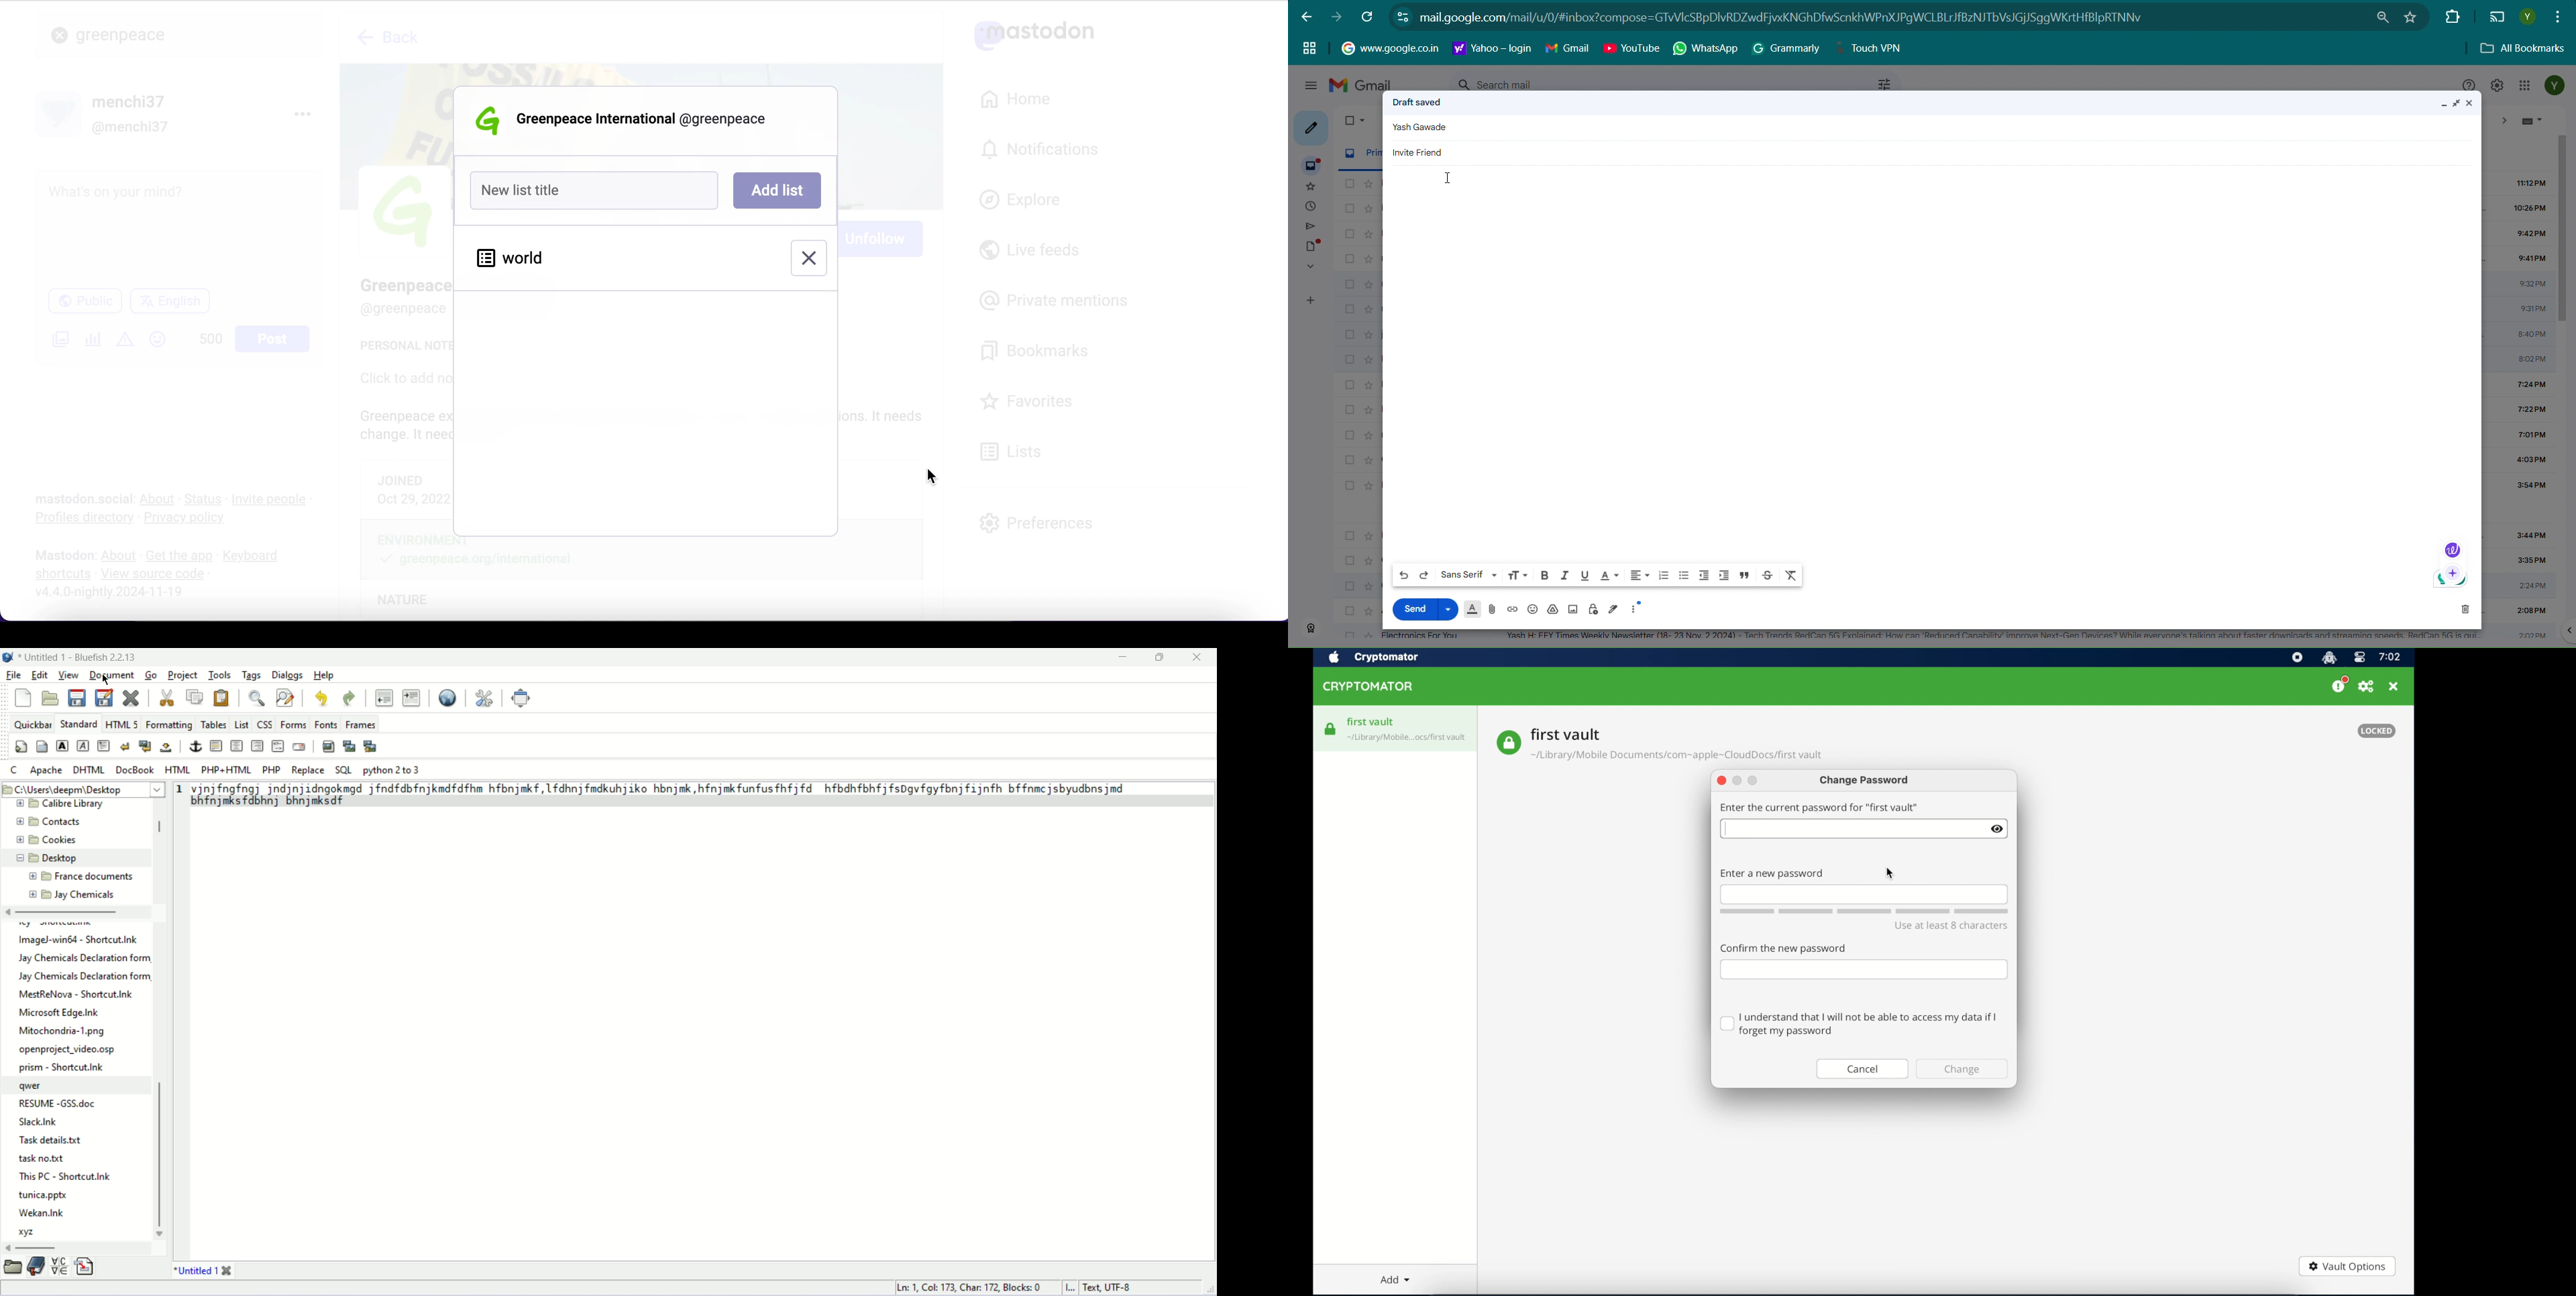  I want to click on Touch VPN, so click(1874, 48).